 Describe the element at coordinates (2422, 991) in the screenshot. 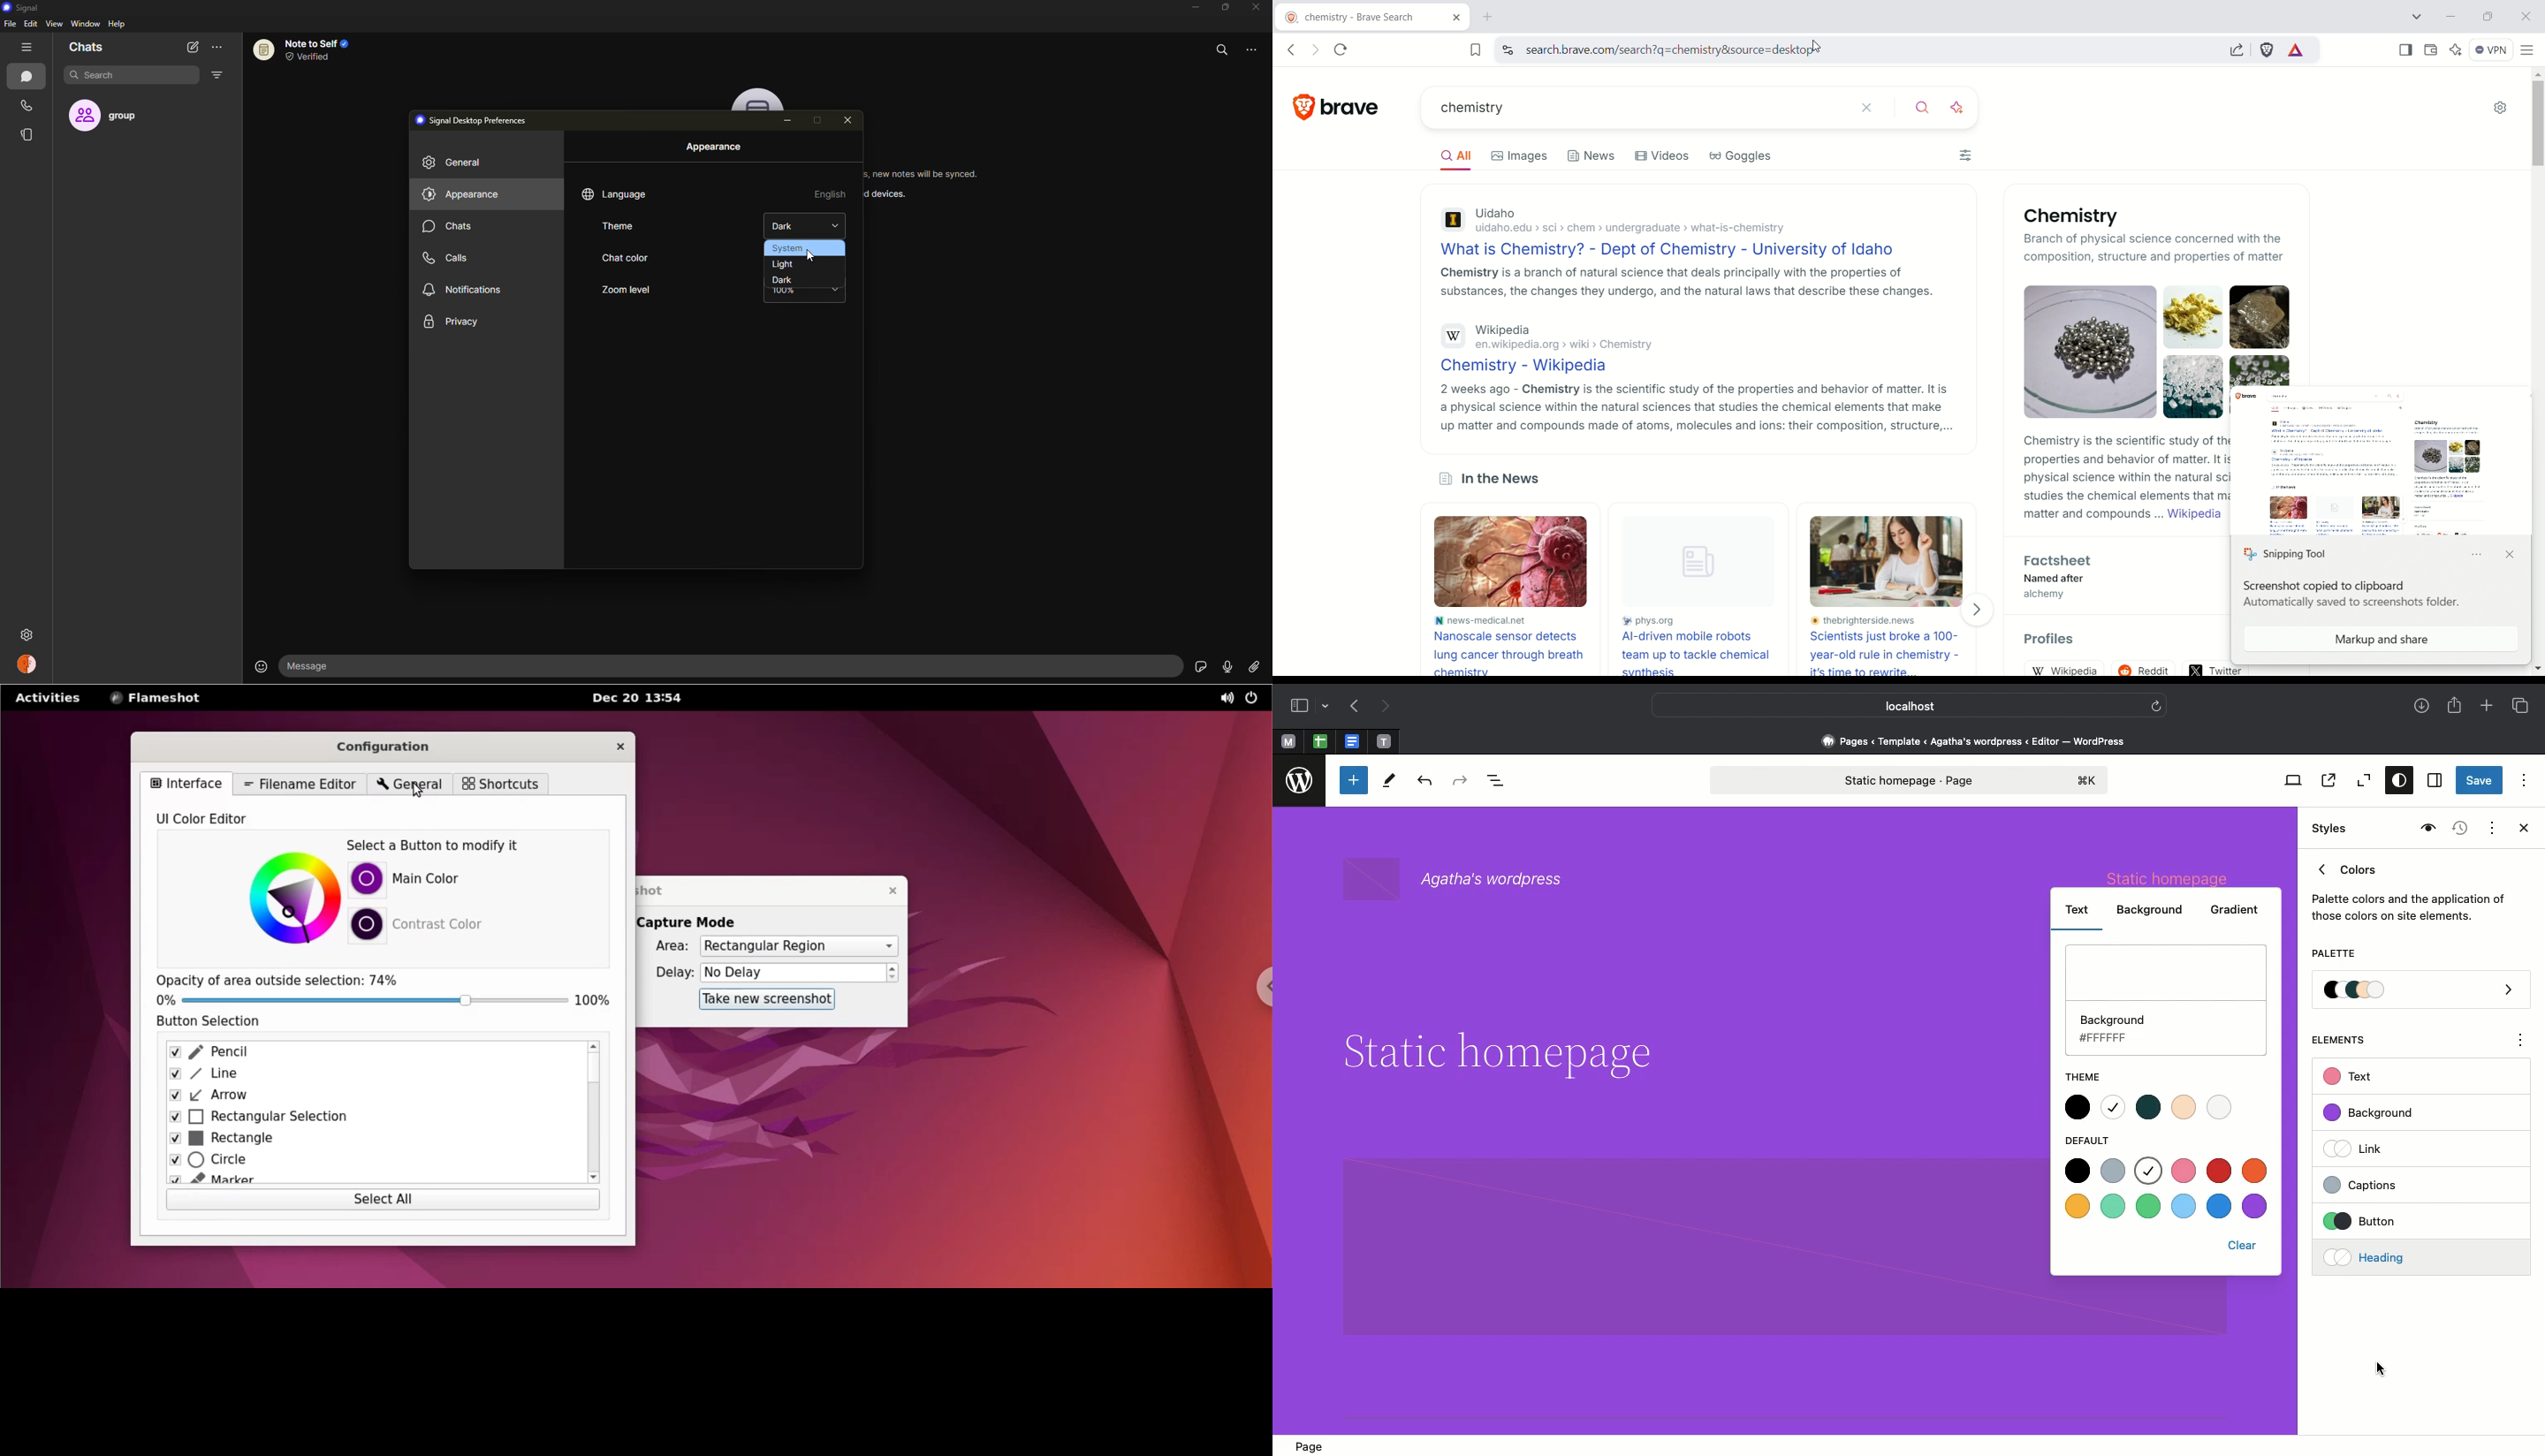

I see `Palette` at that location.